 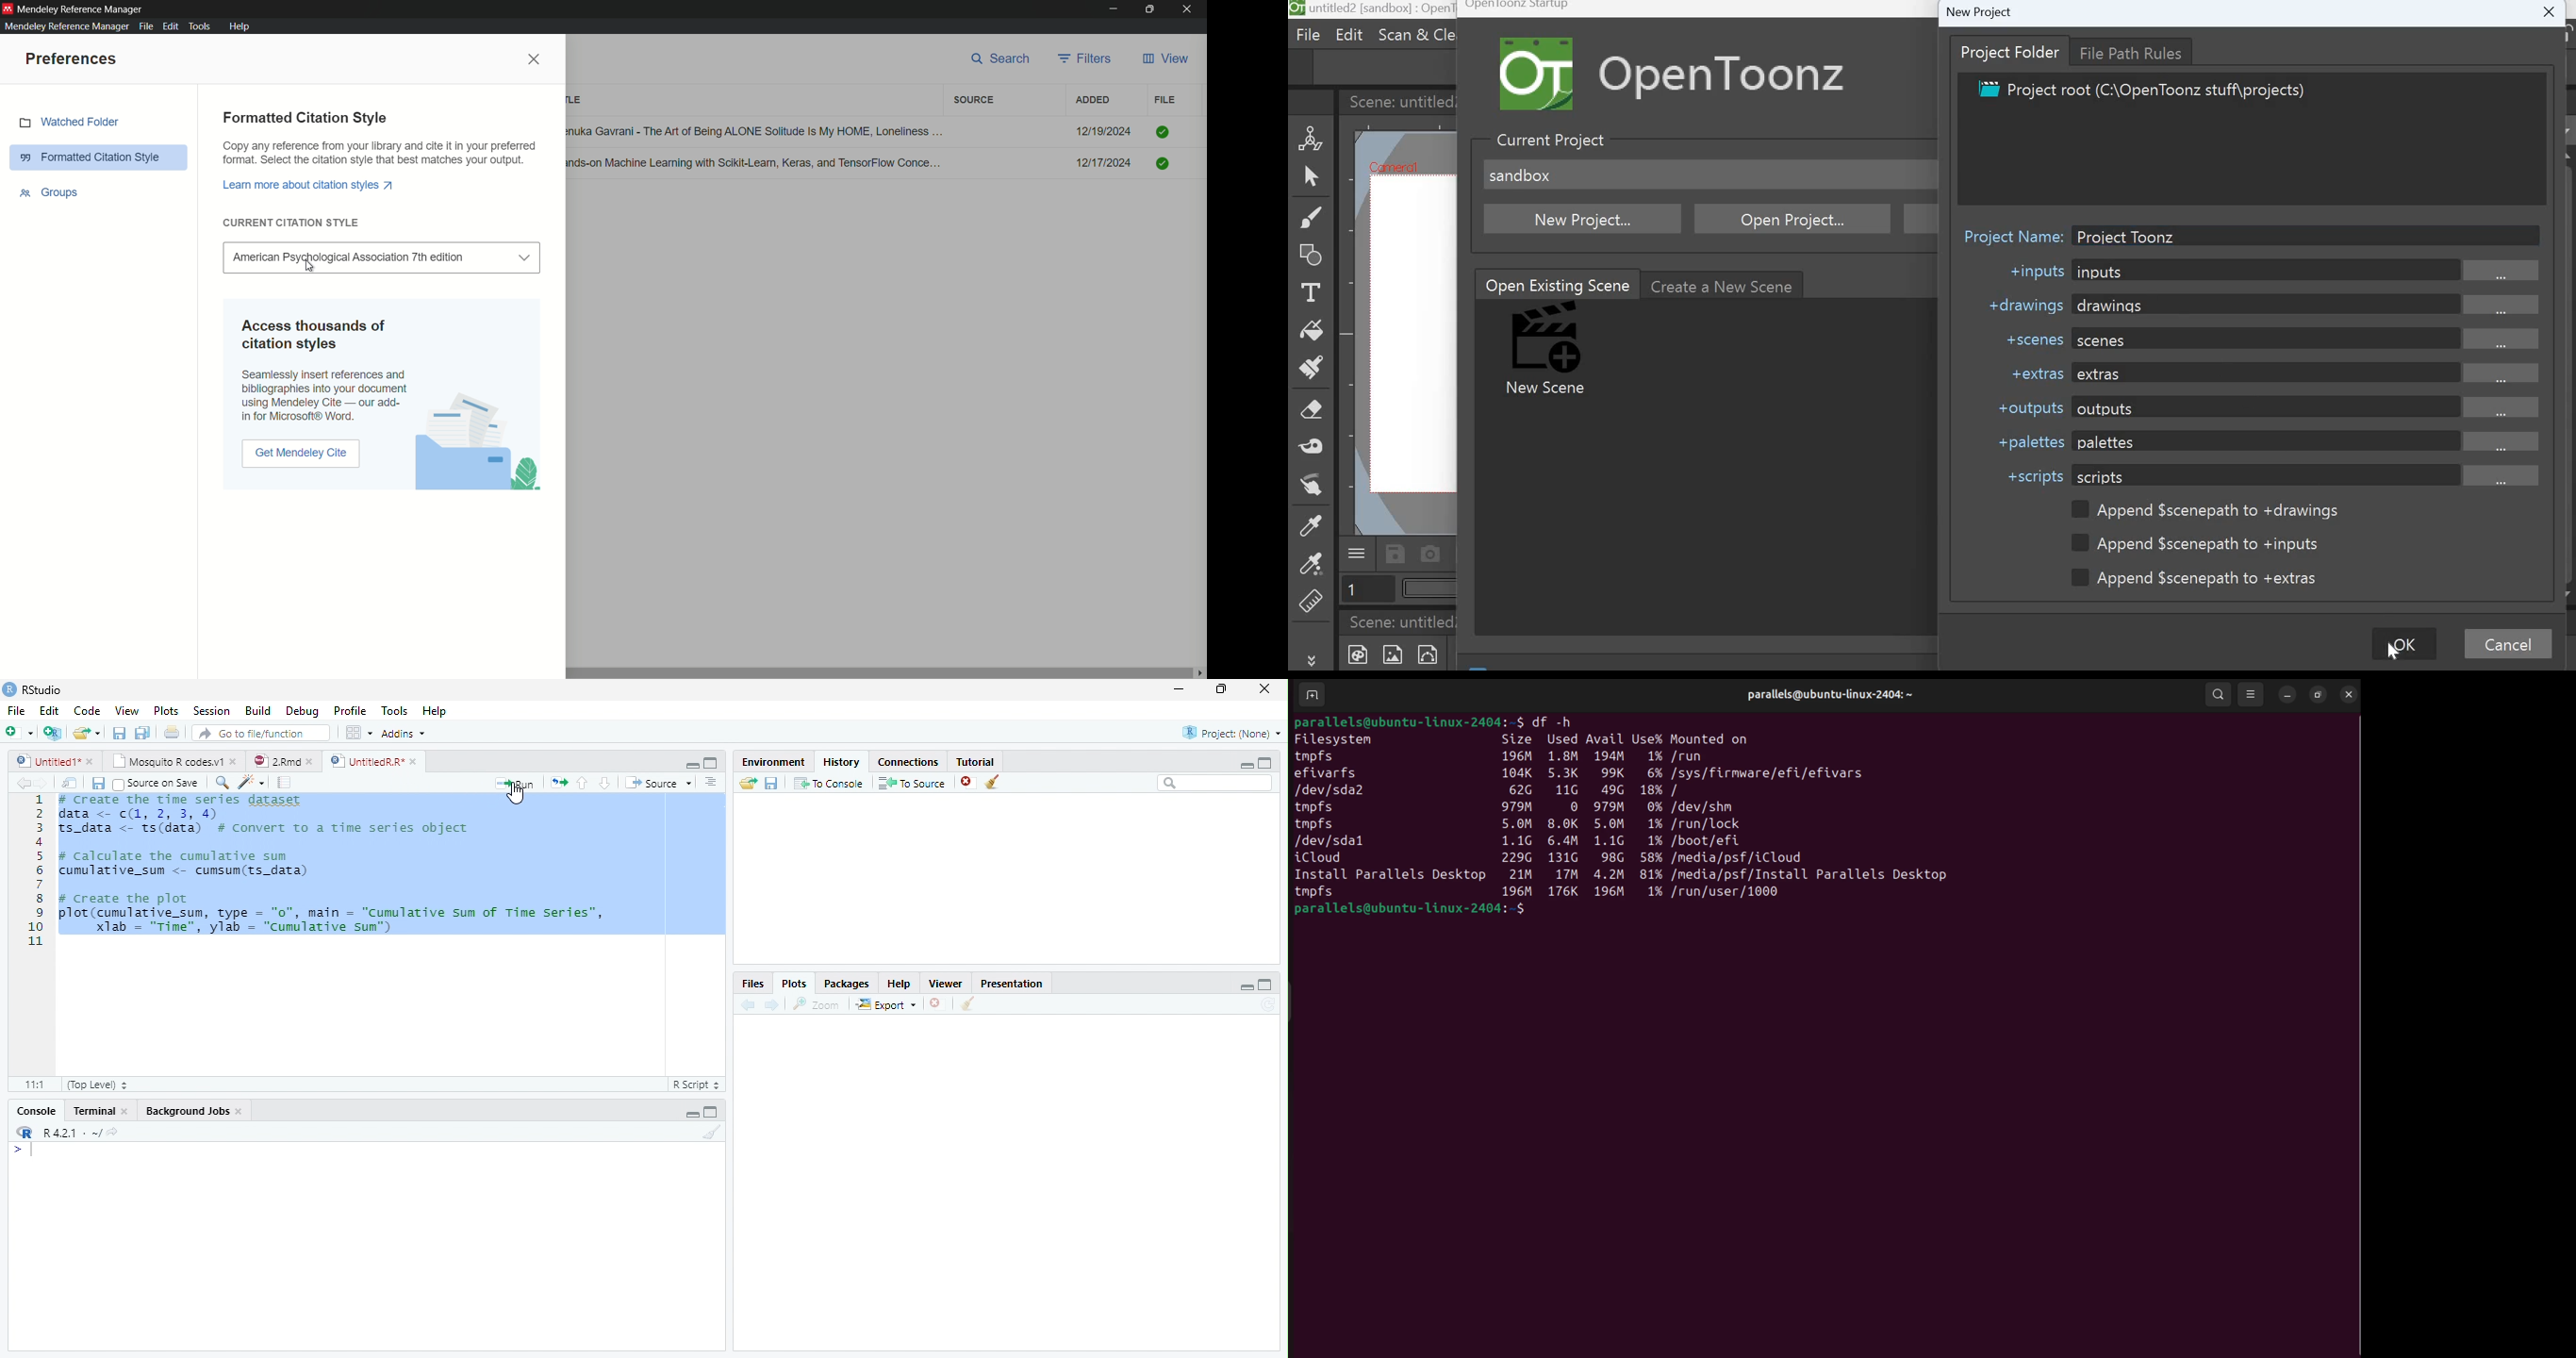 I want to click on Open an existing file, so click(x=89, y=733).